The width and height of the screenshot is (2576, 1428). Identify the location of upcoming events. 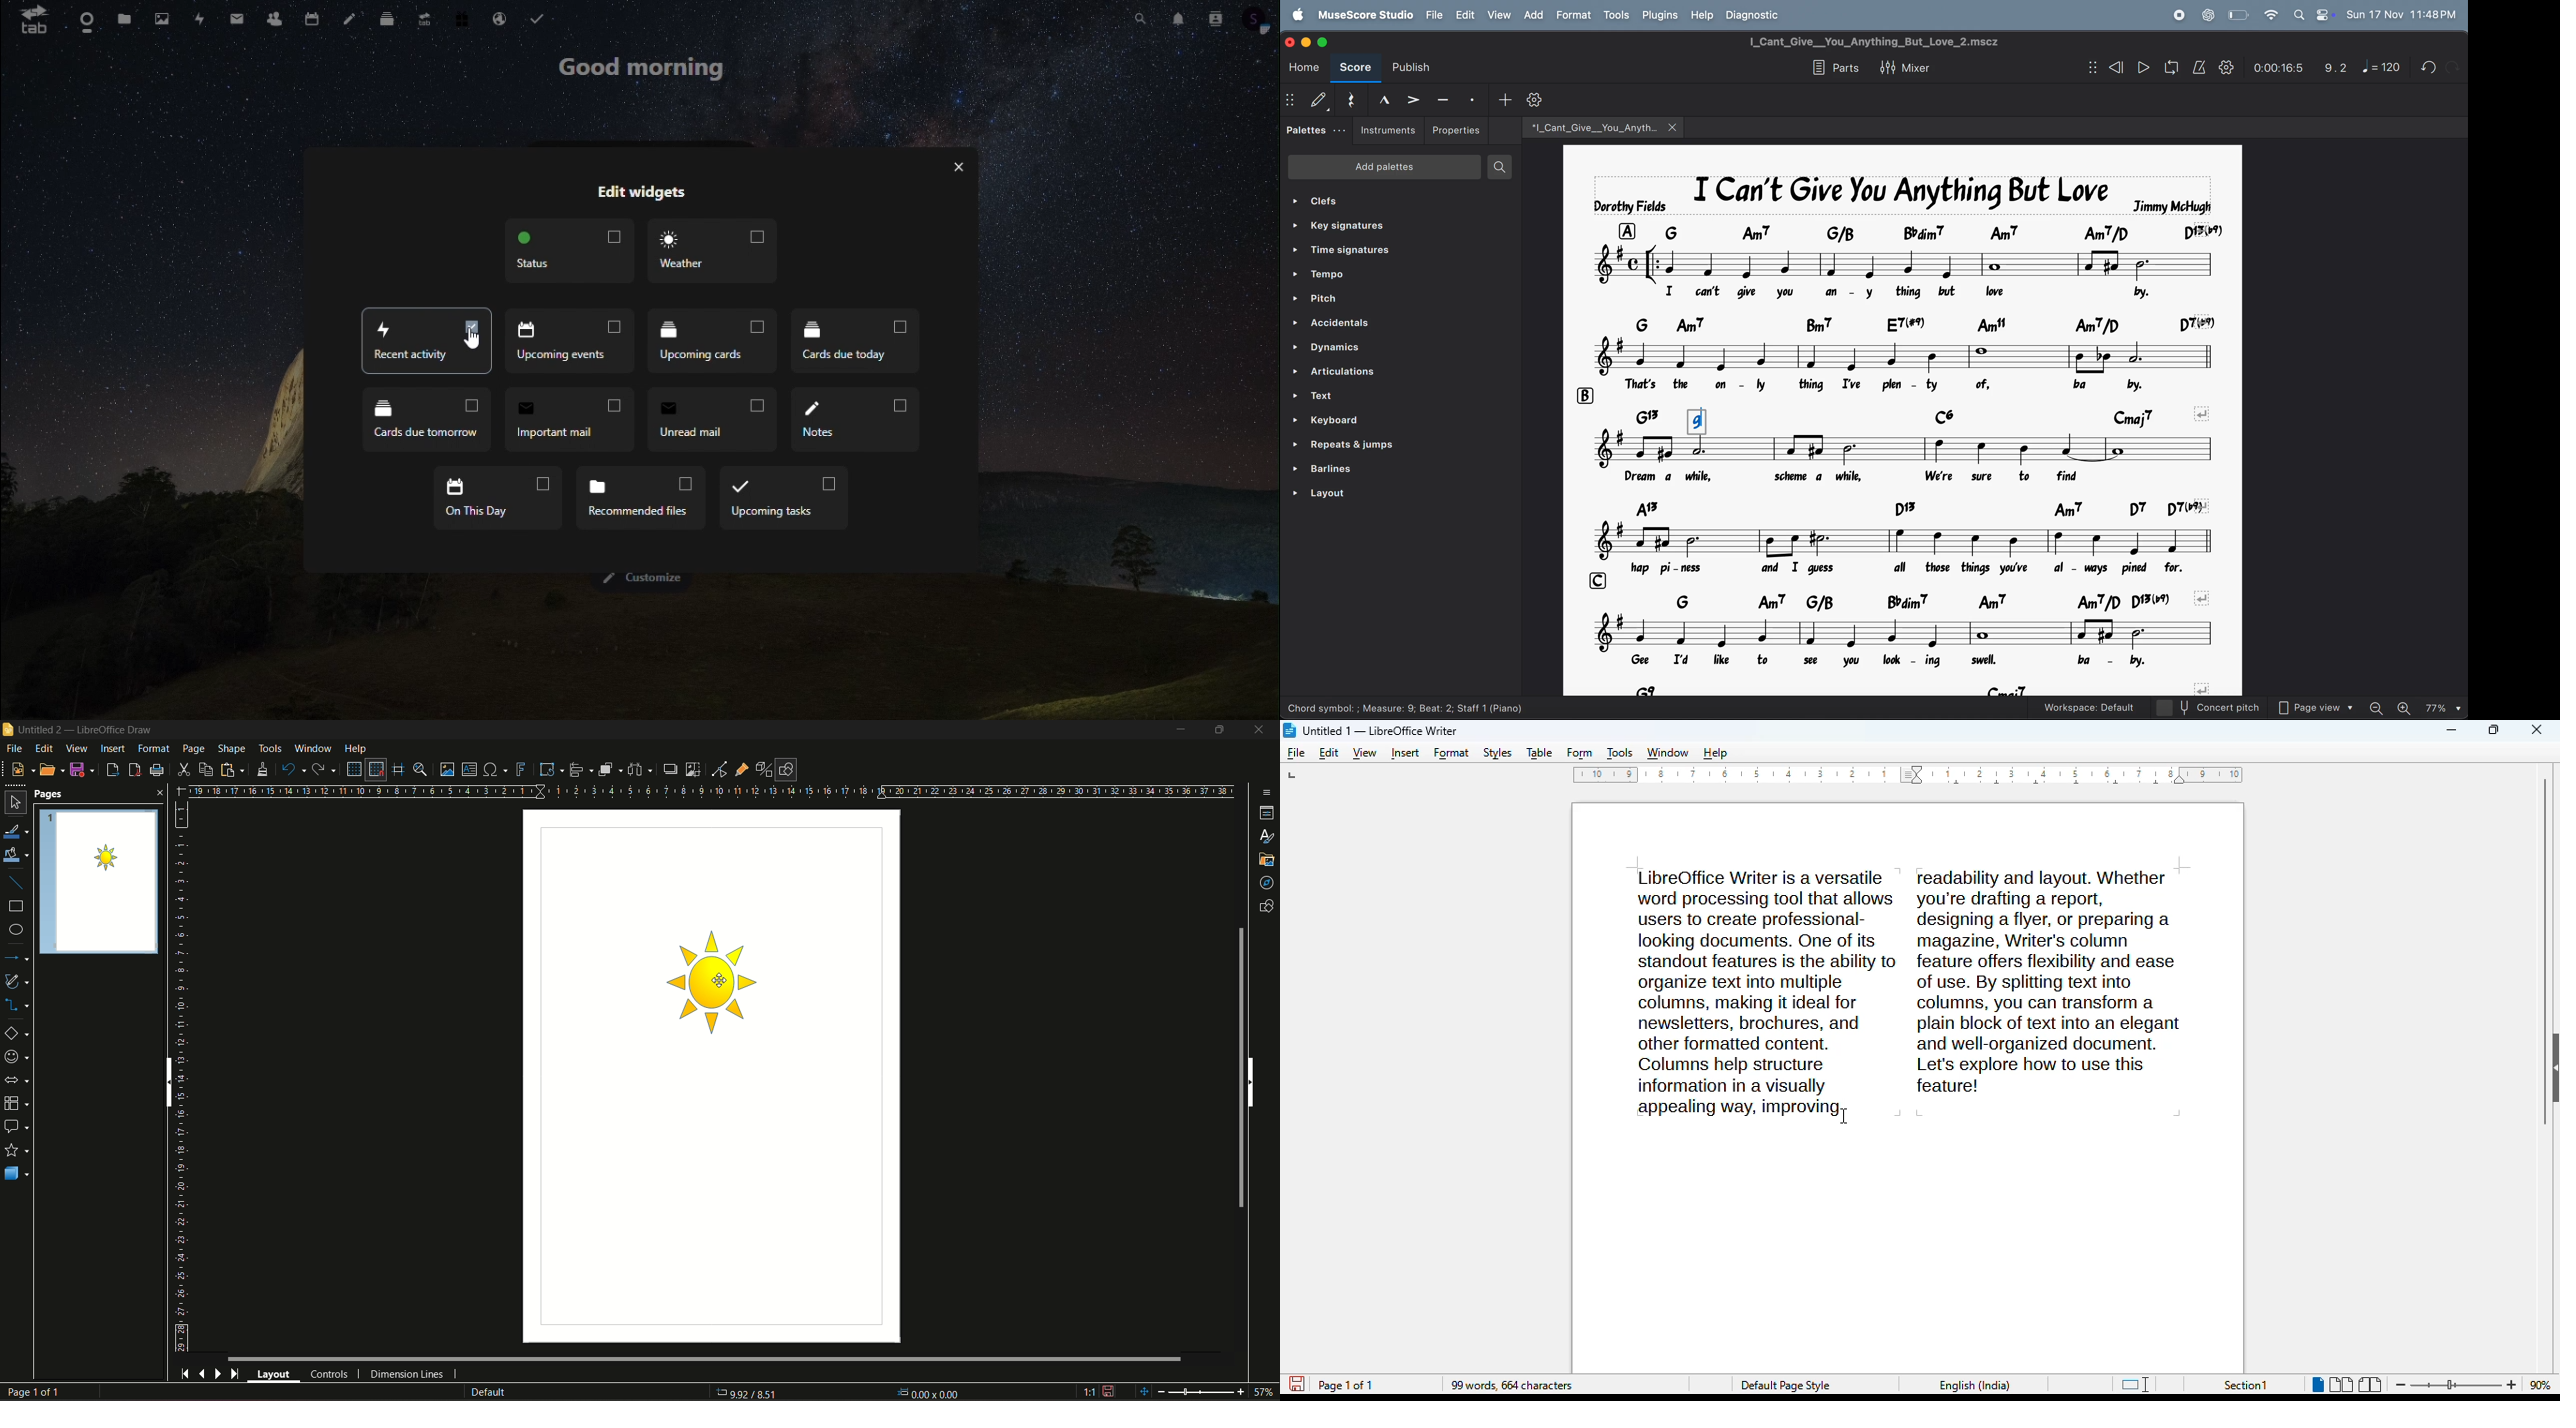
(568, 340).